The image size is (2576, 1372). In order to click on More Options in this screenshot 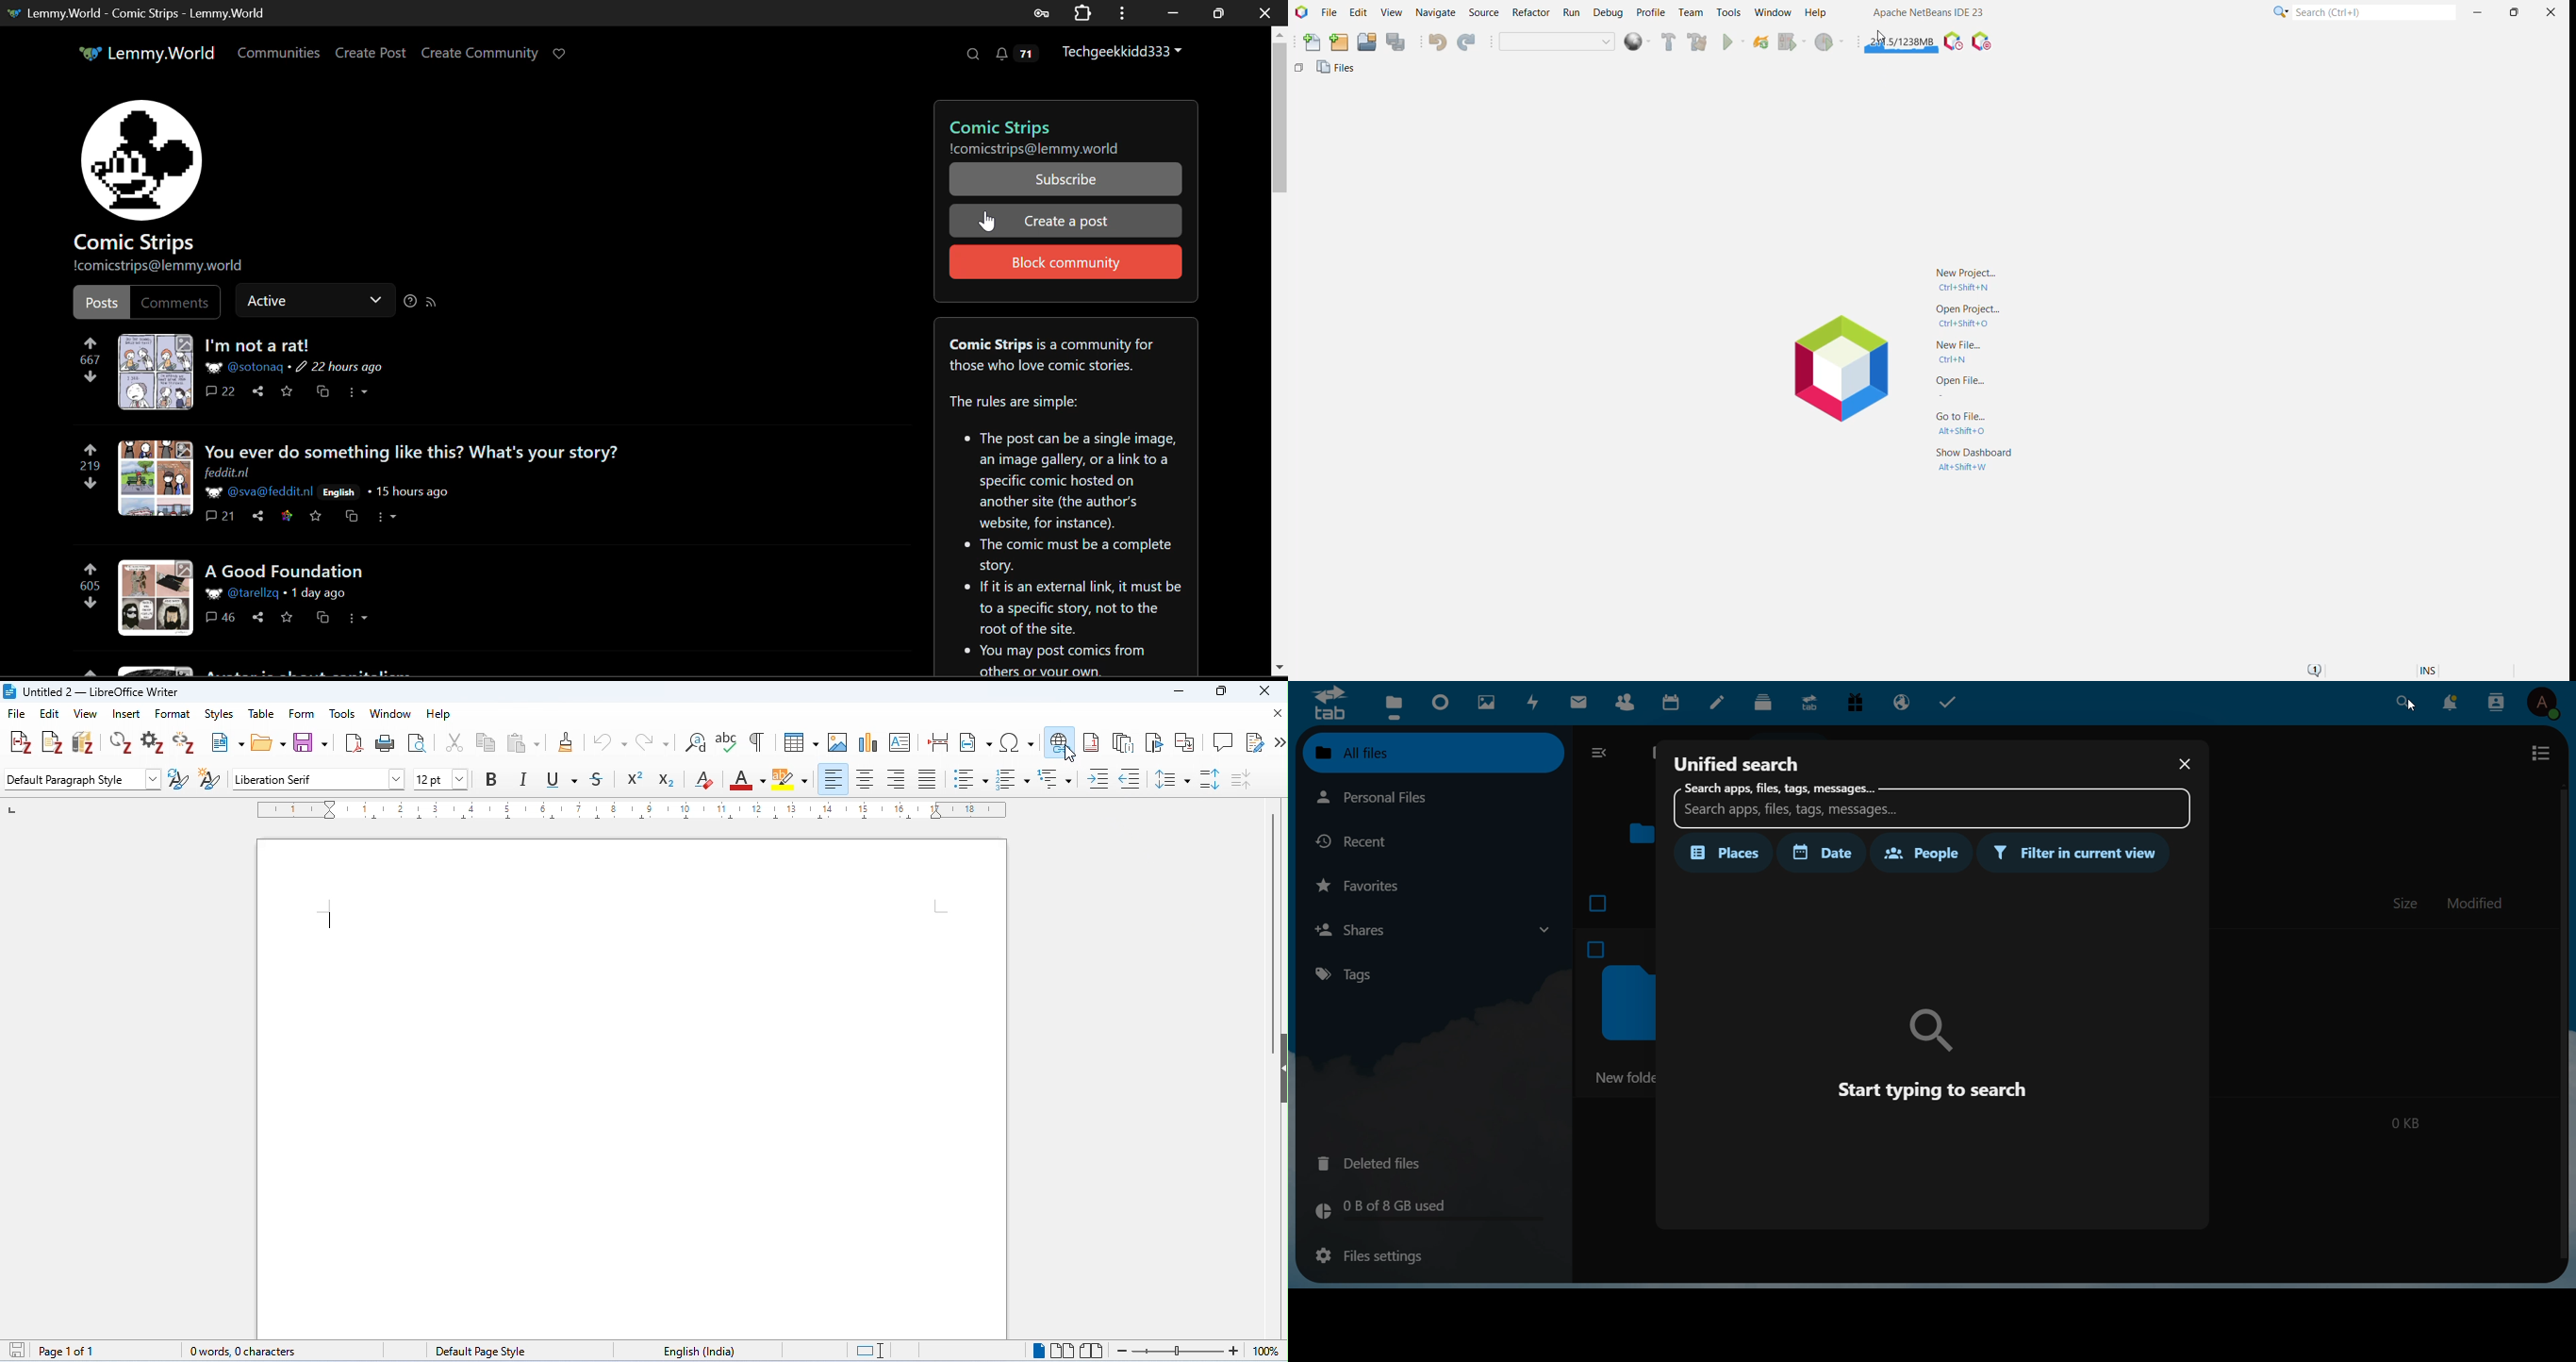, I will do `click(390, 516)`.